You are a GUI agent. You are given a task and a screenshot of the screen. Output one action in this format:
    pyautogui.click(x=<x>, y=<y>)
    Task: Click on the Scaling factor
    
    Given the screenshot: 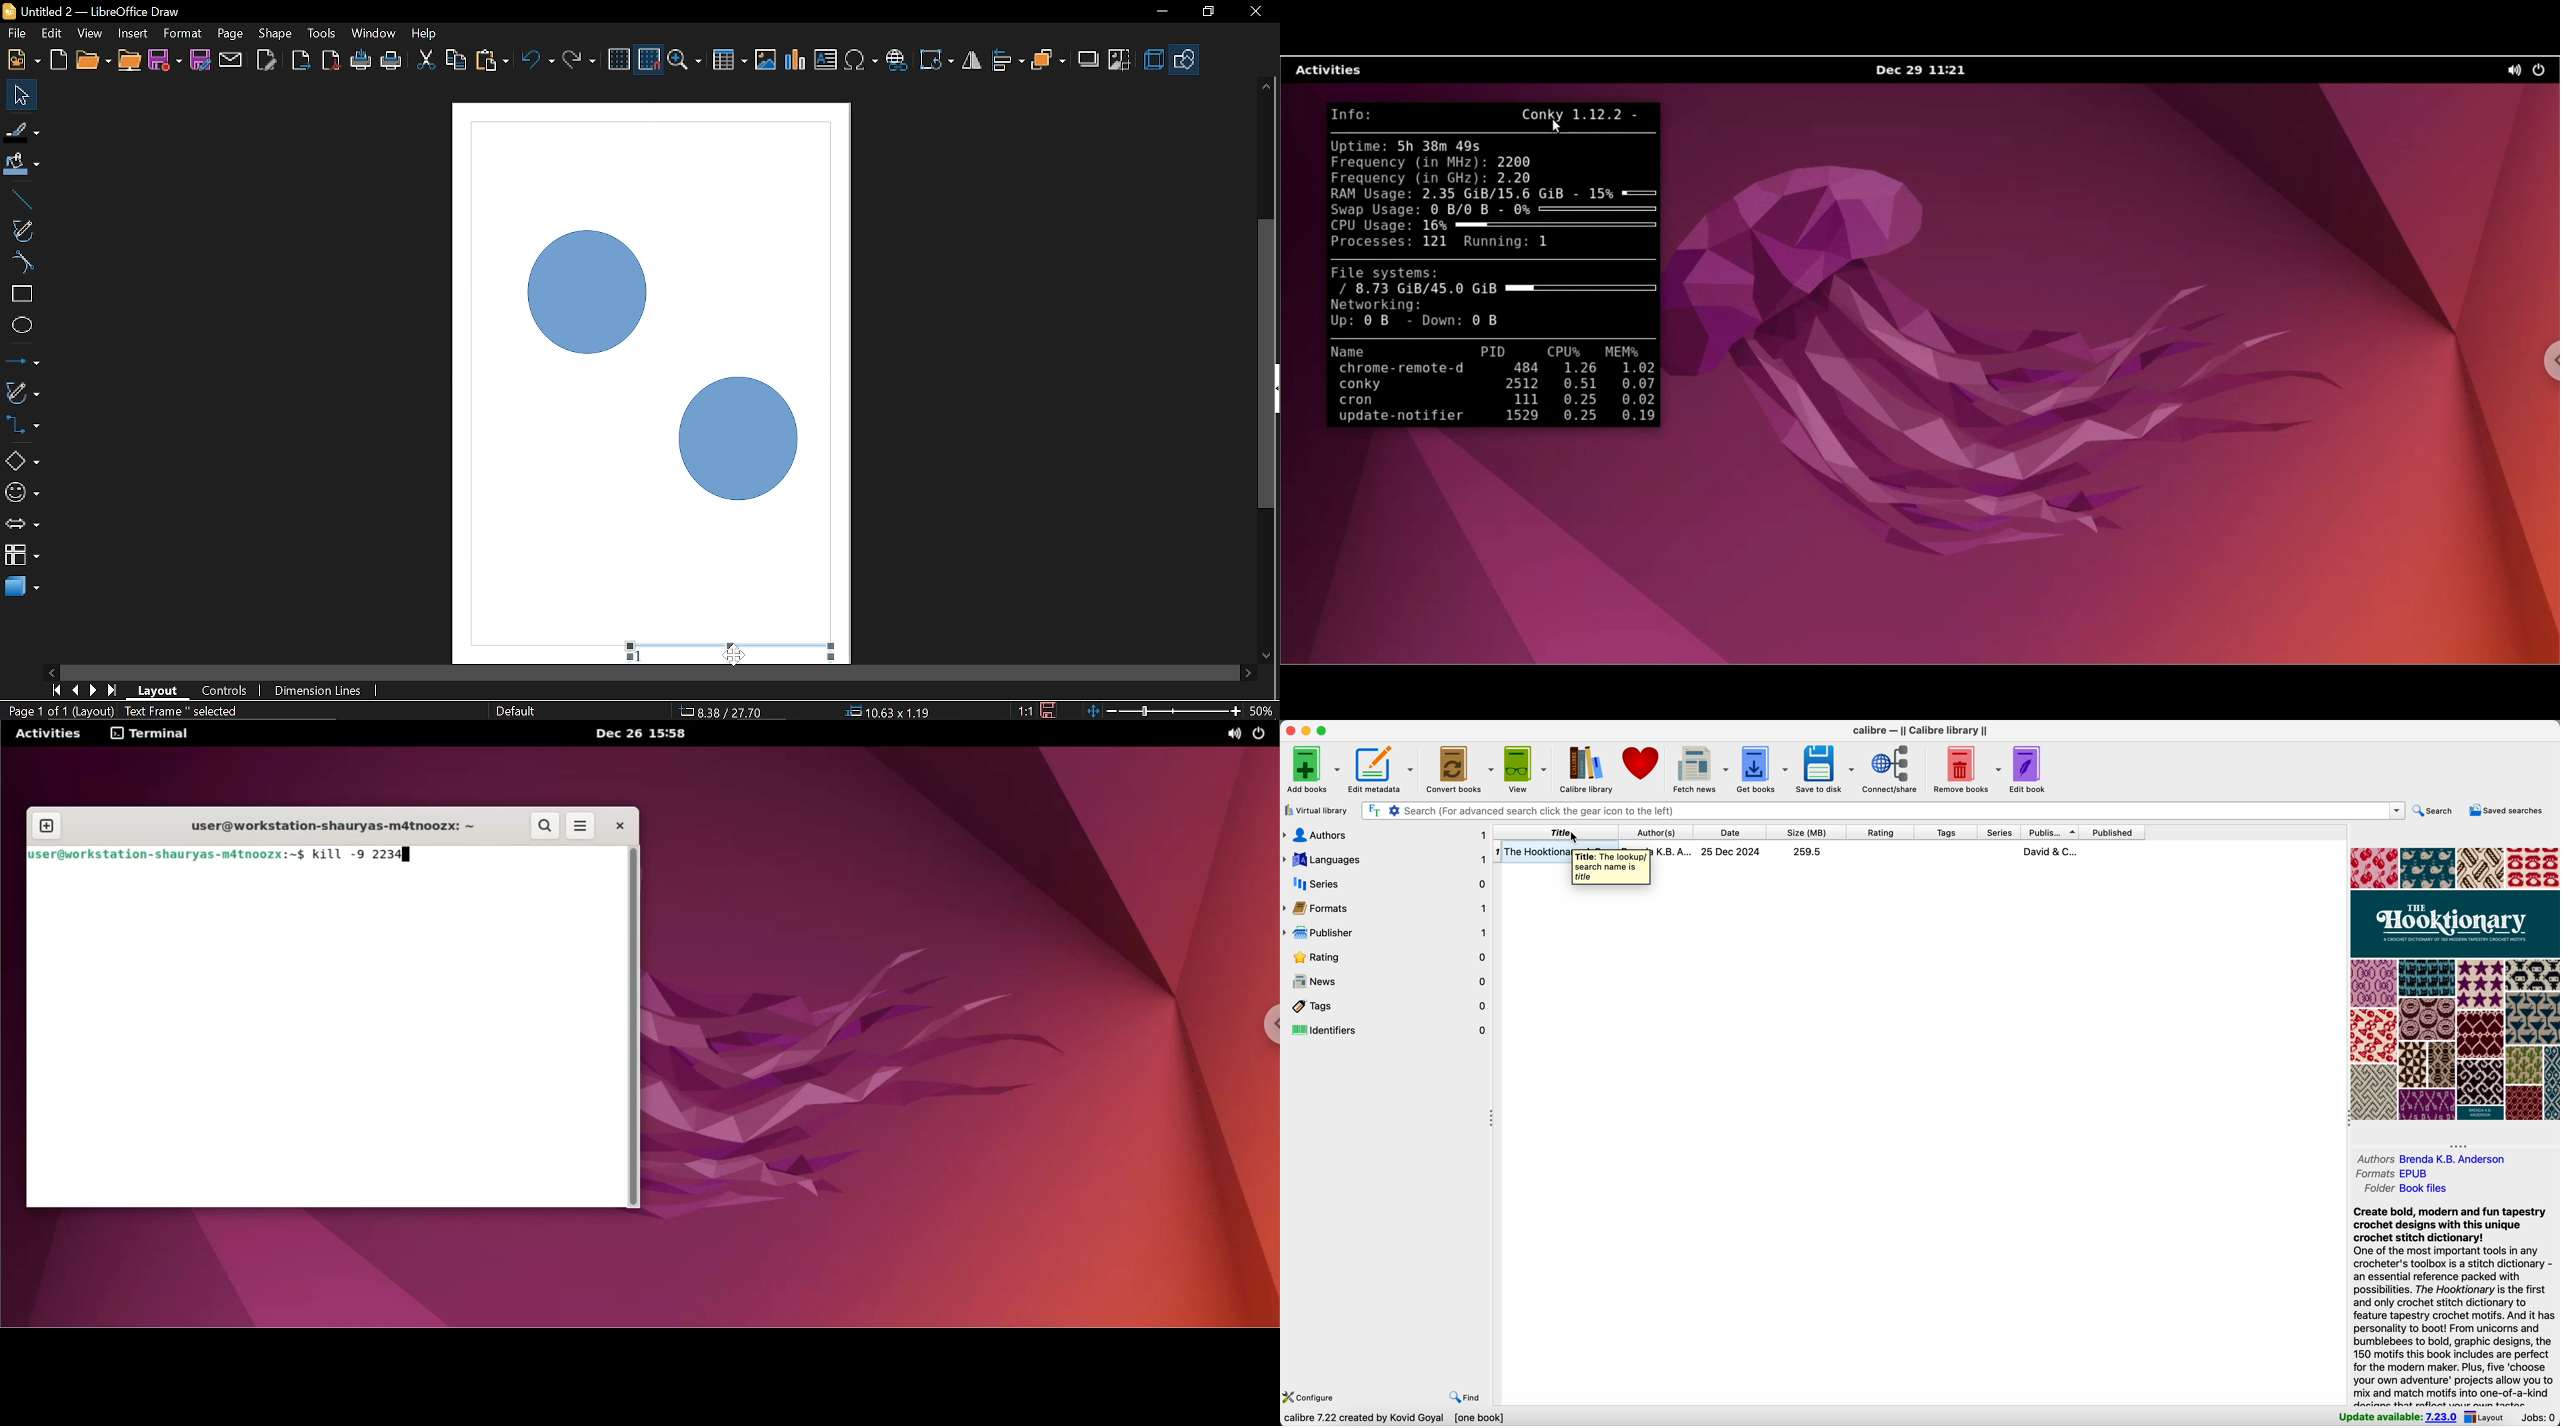 What is the action you would take?
    pyautogui.click(x=1025, y=711)
    